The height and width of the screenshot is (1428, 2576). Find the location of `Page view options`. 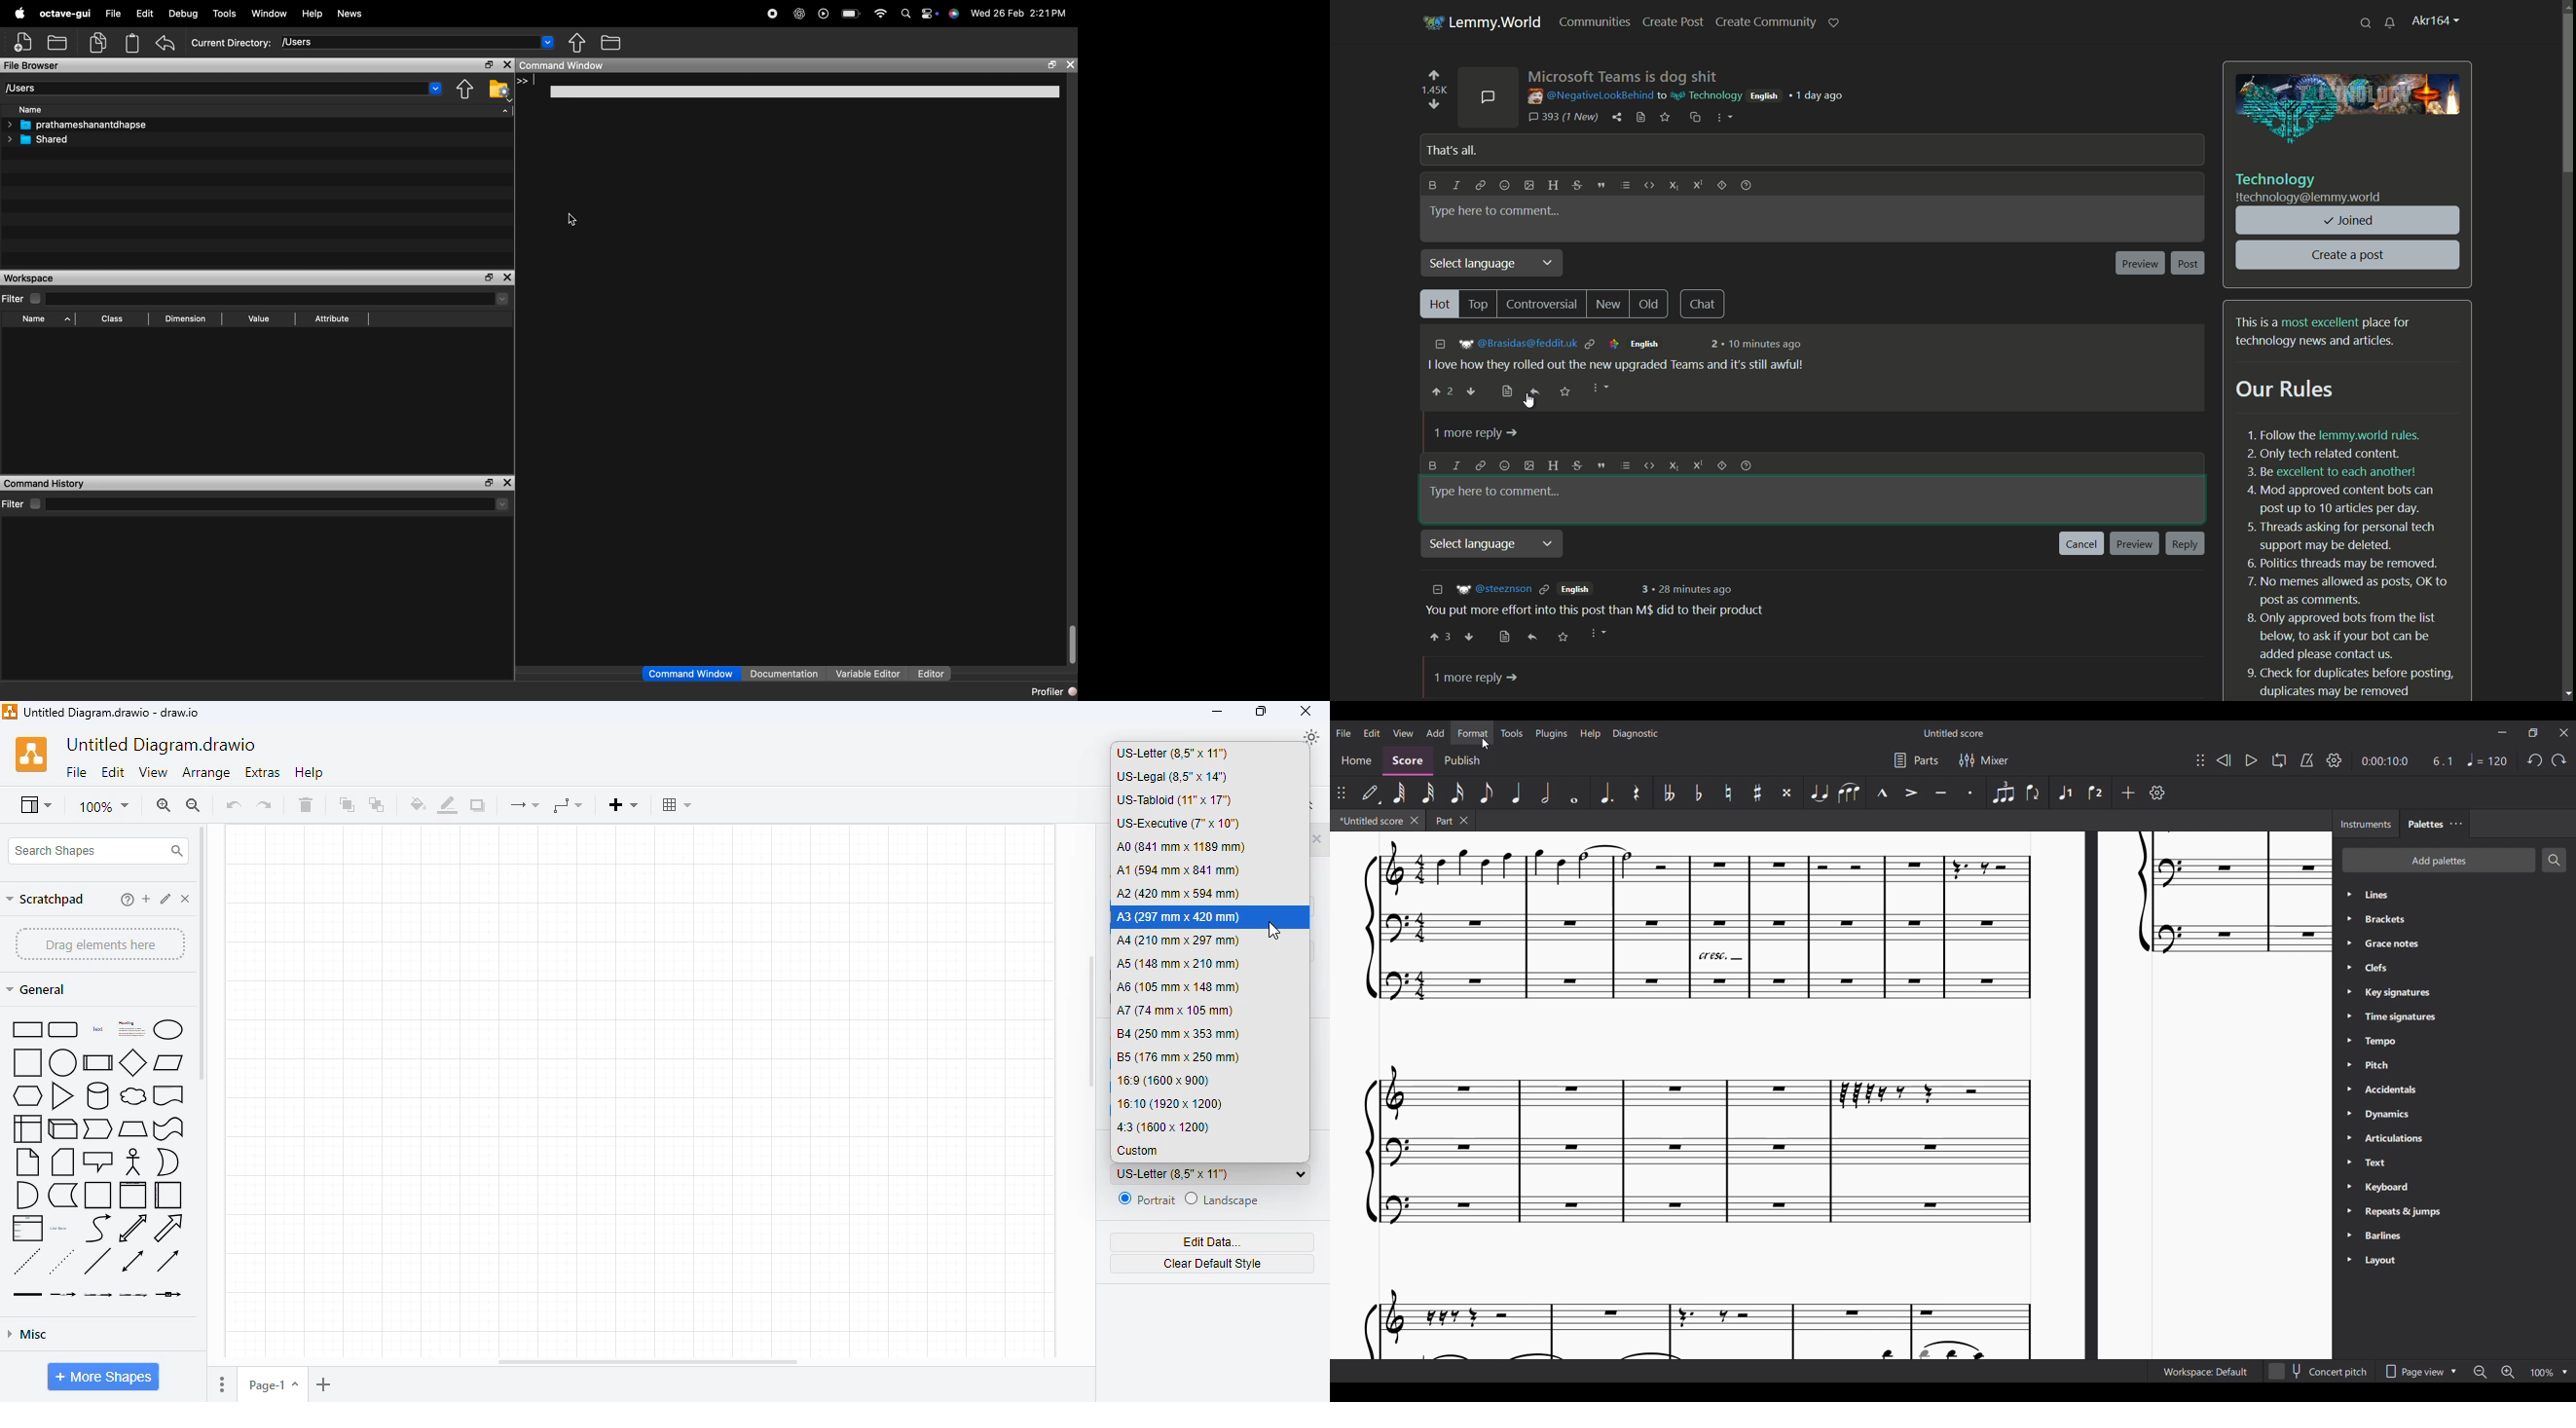

Page view options is located at coordinates (2420, 1371).